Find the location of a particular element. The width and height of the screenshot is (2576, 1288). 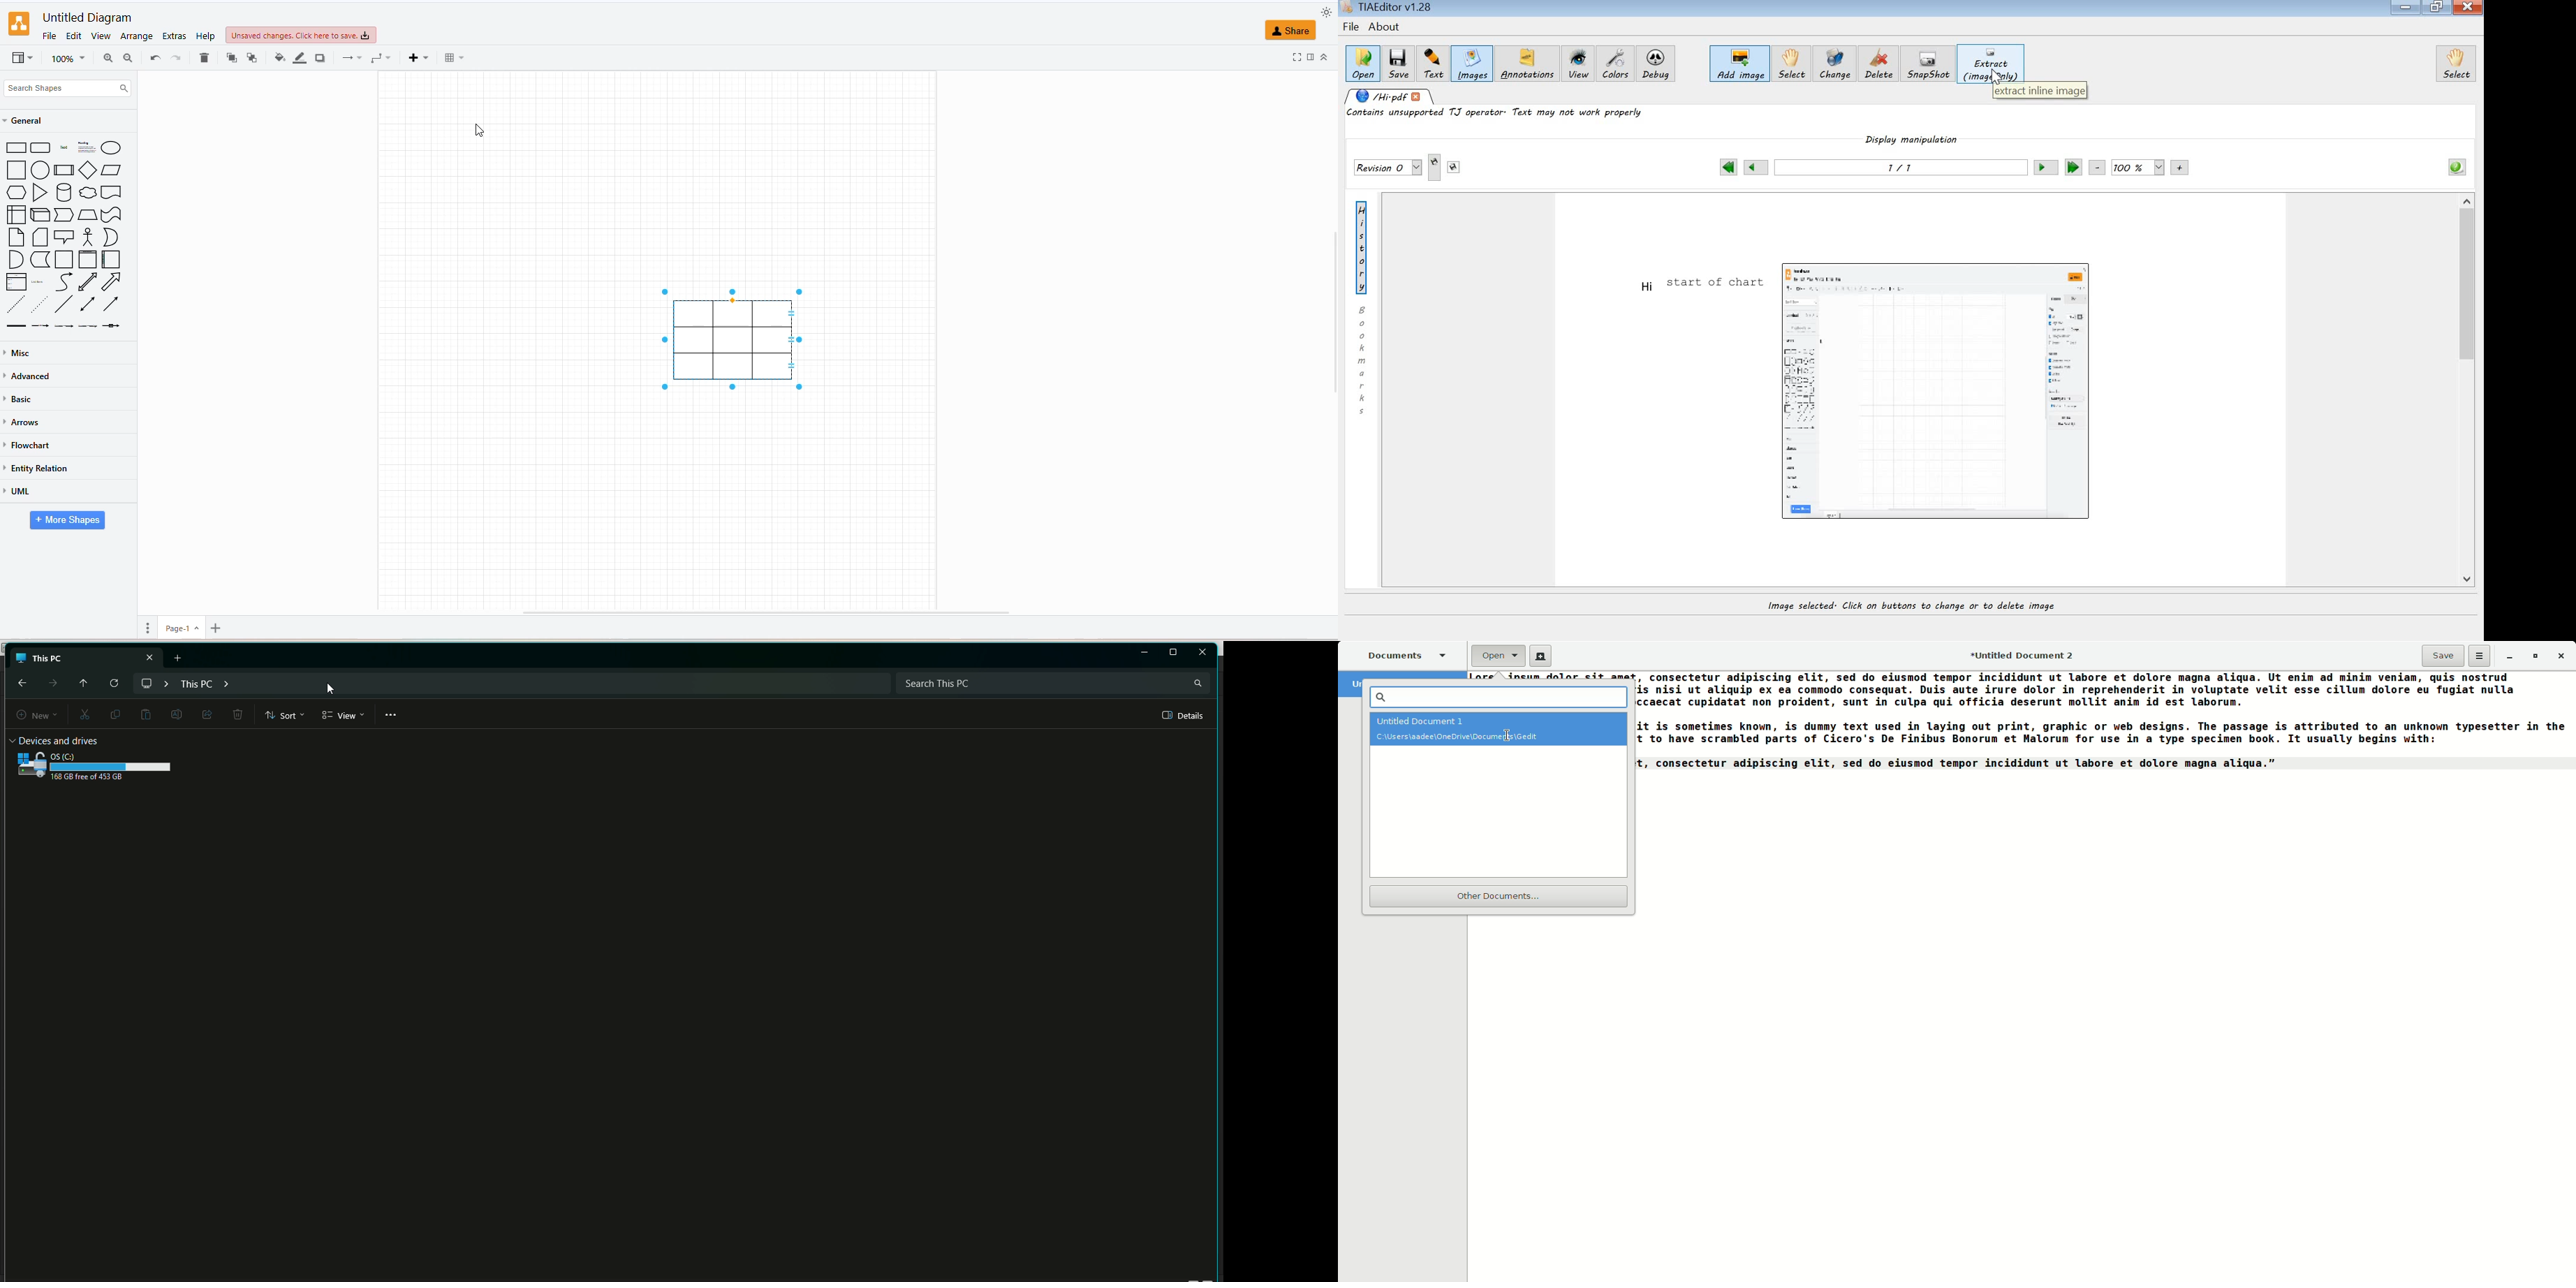

extras is located at coordinates (175, 36).